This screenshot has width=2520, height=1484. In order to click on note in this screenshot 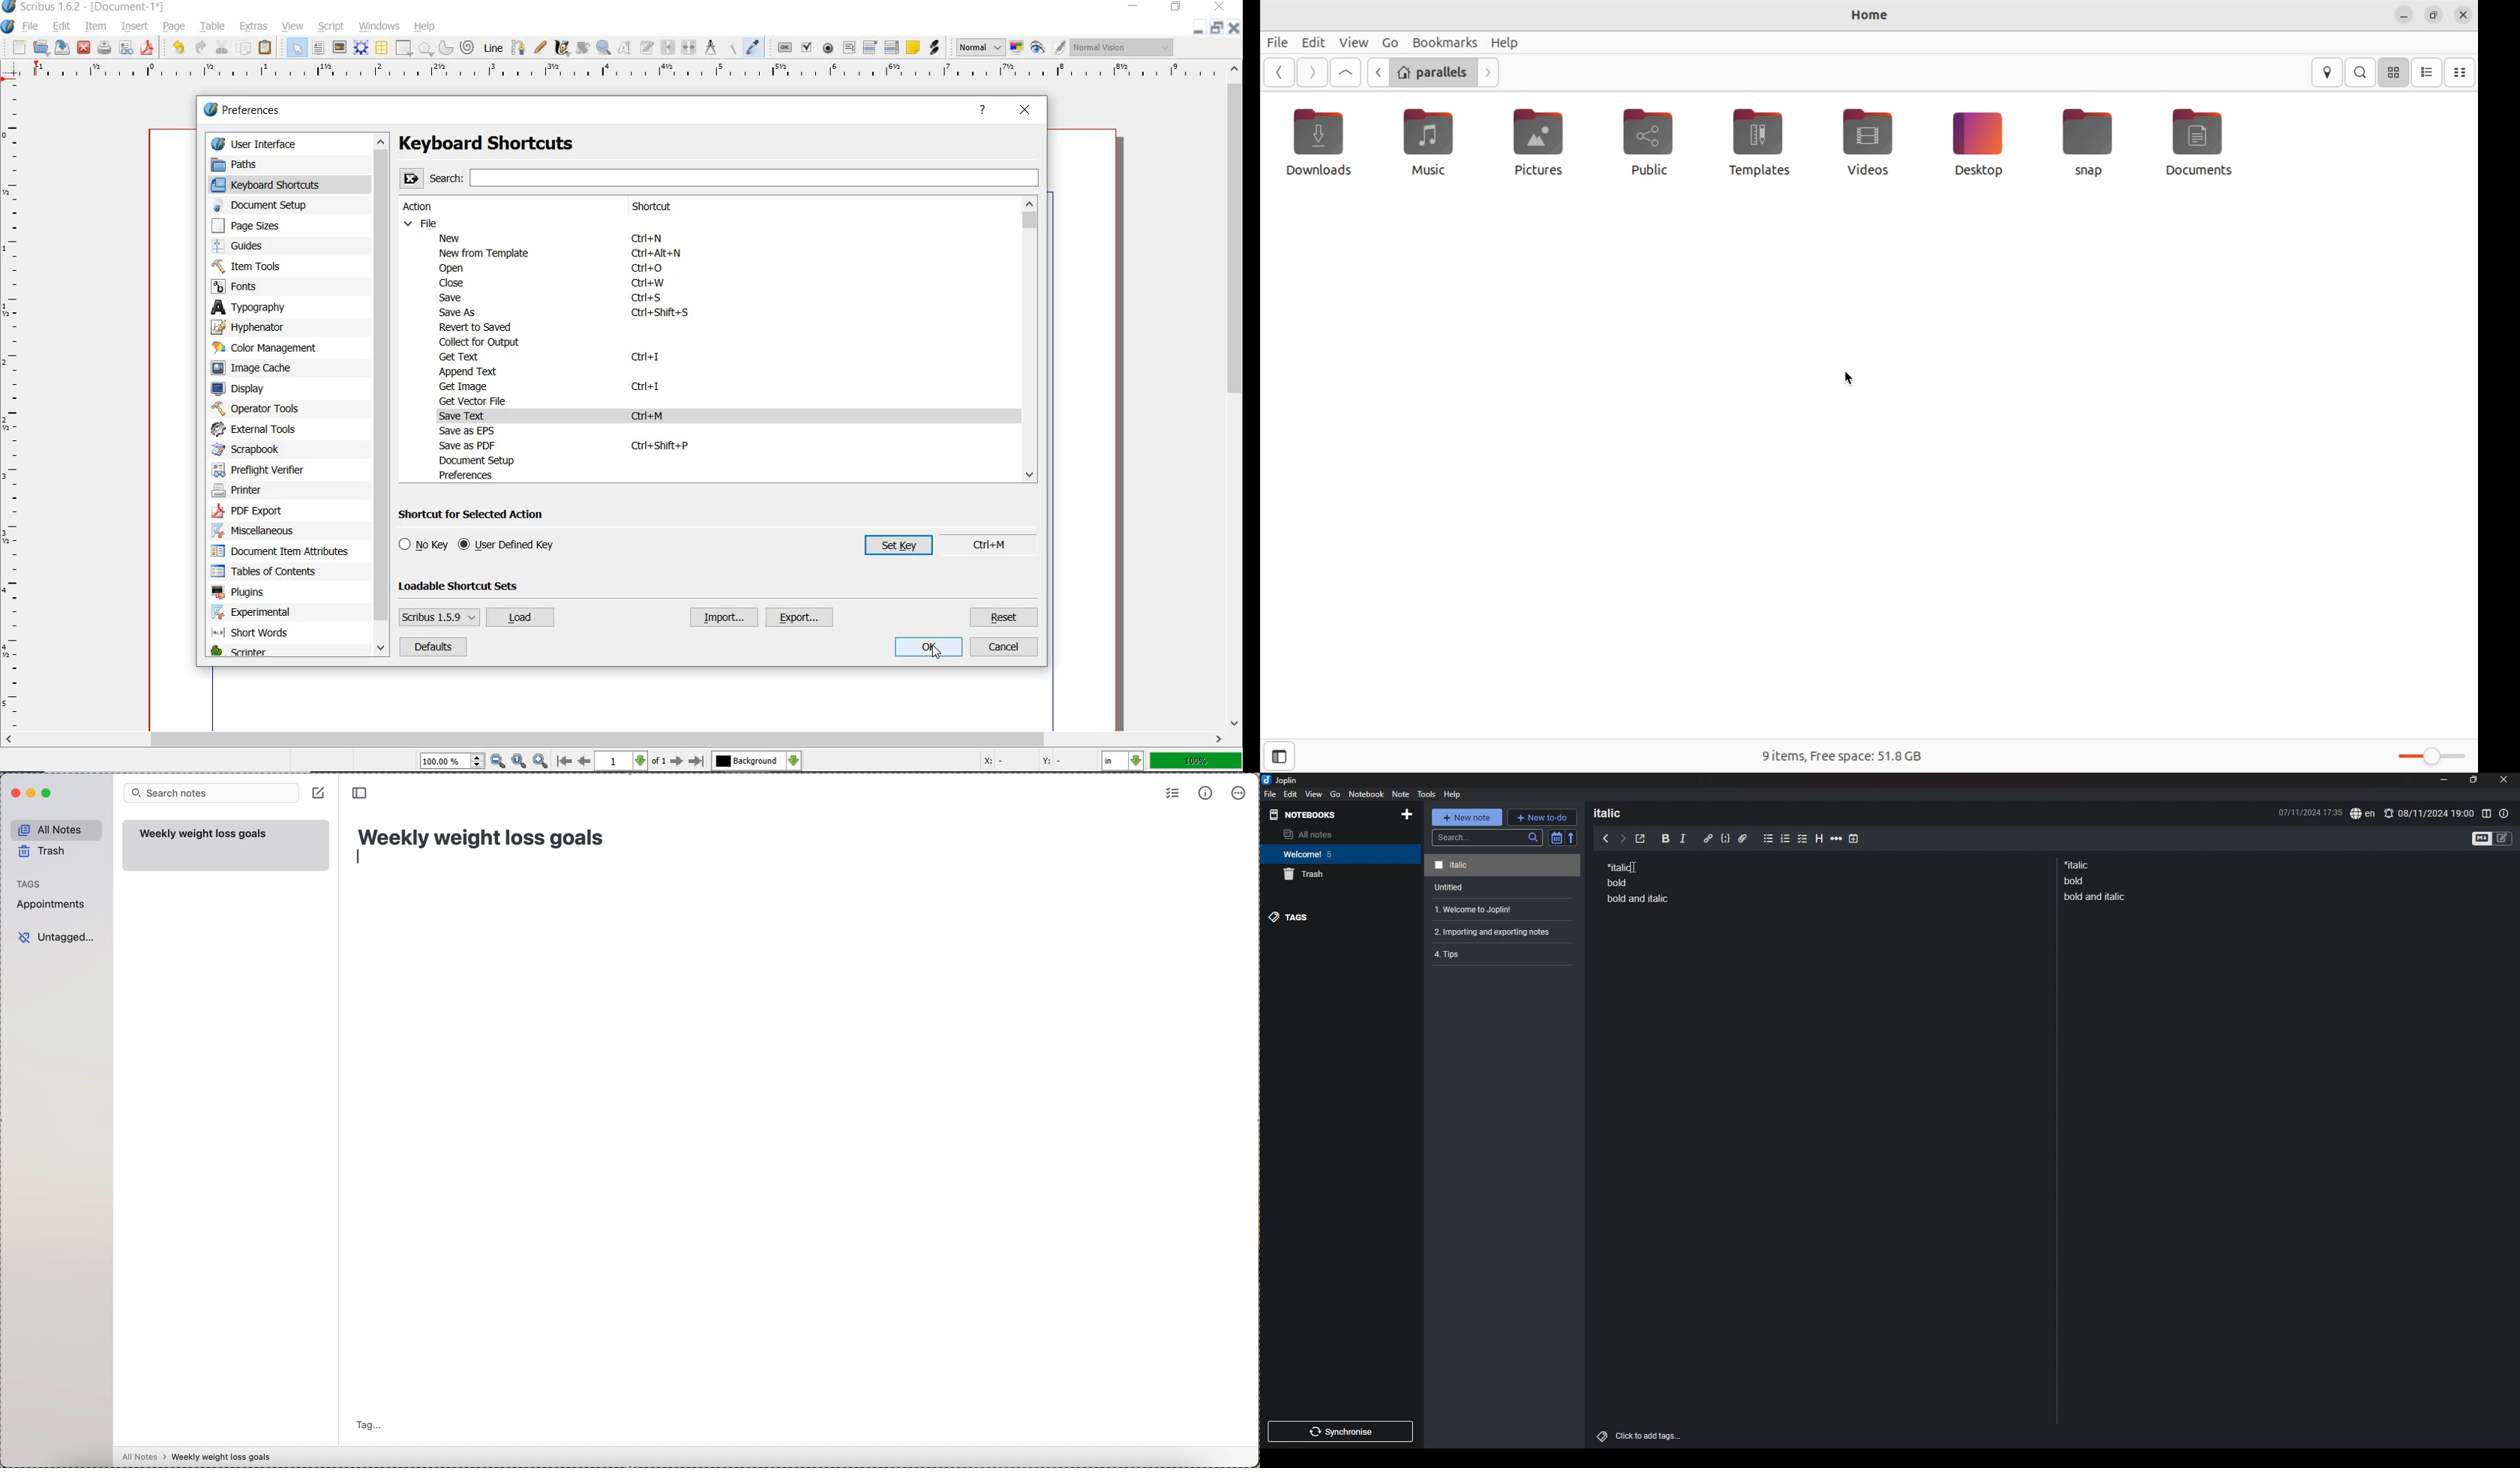, I will do `click(2097, 880)`.